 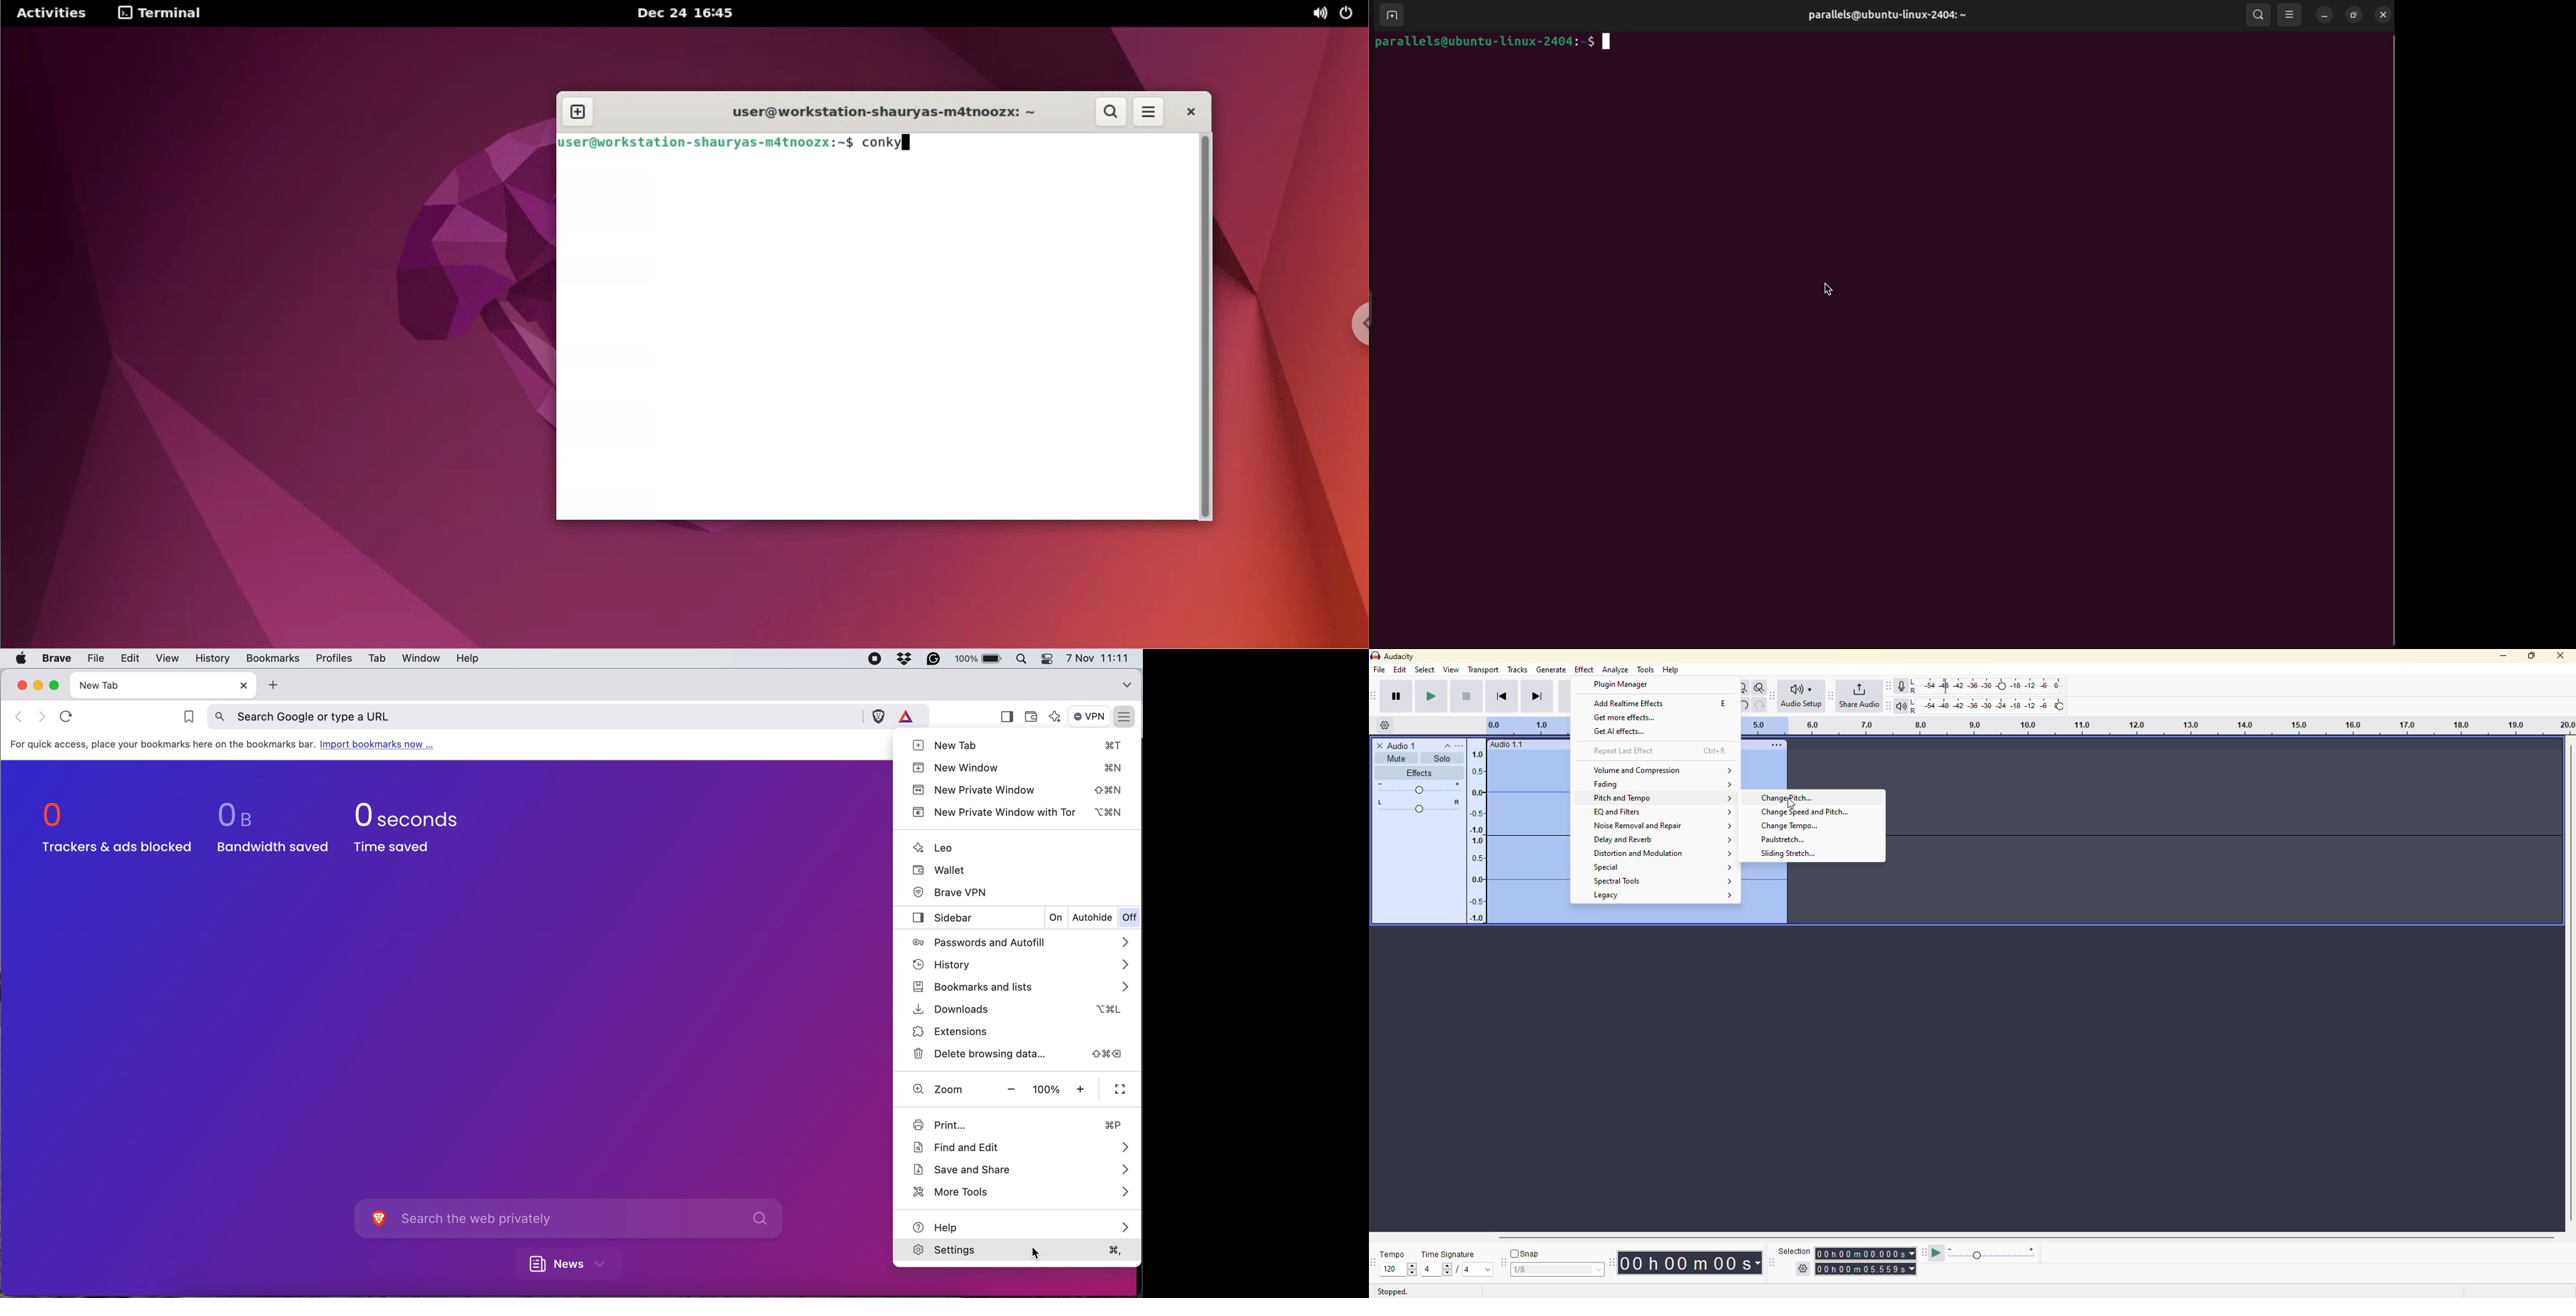 What do you see at coordinates (1622, 732) in the screenshot?
I see `get ai effects` at bounding box center [1622, 732].